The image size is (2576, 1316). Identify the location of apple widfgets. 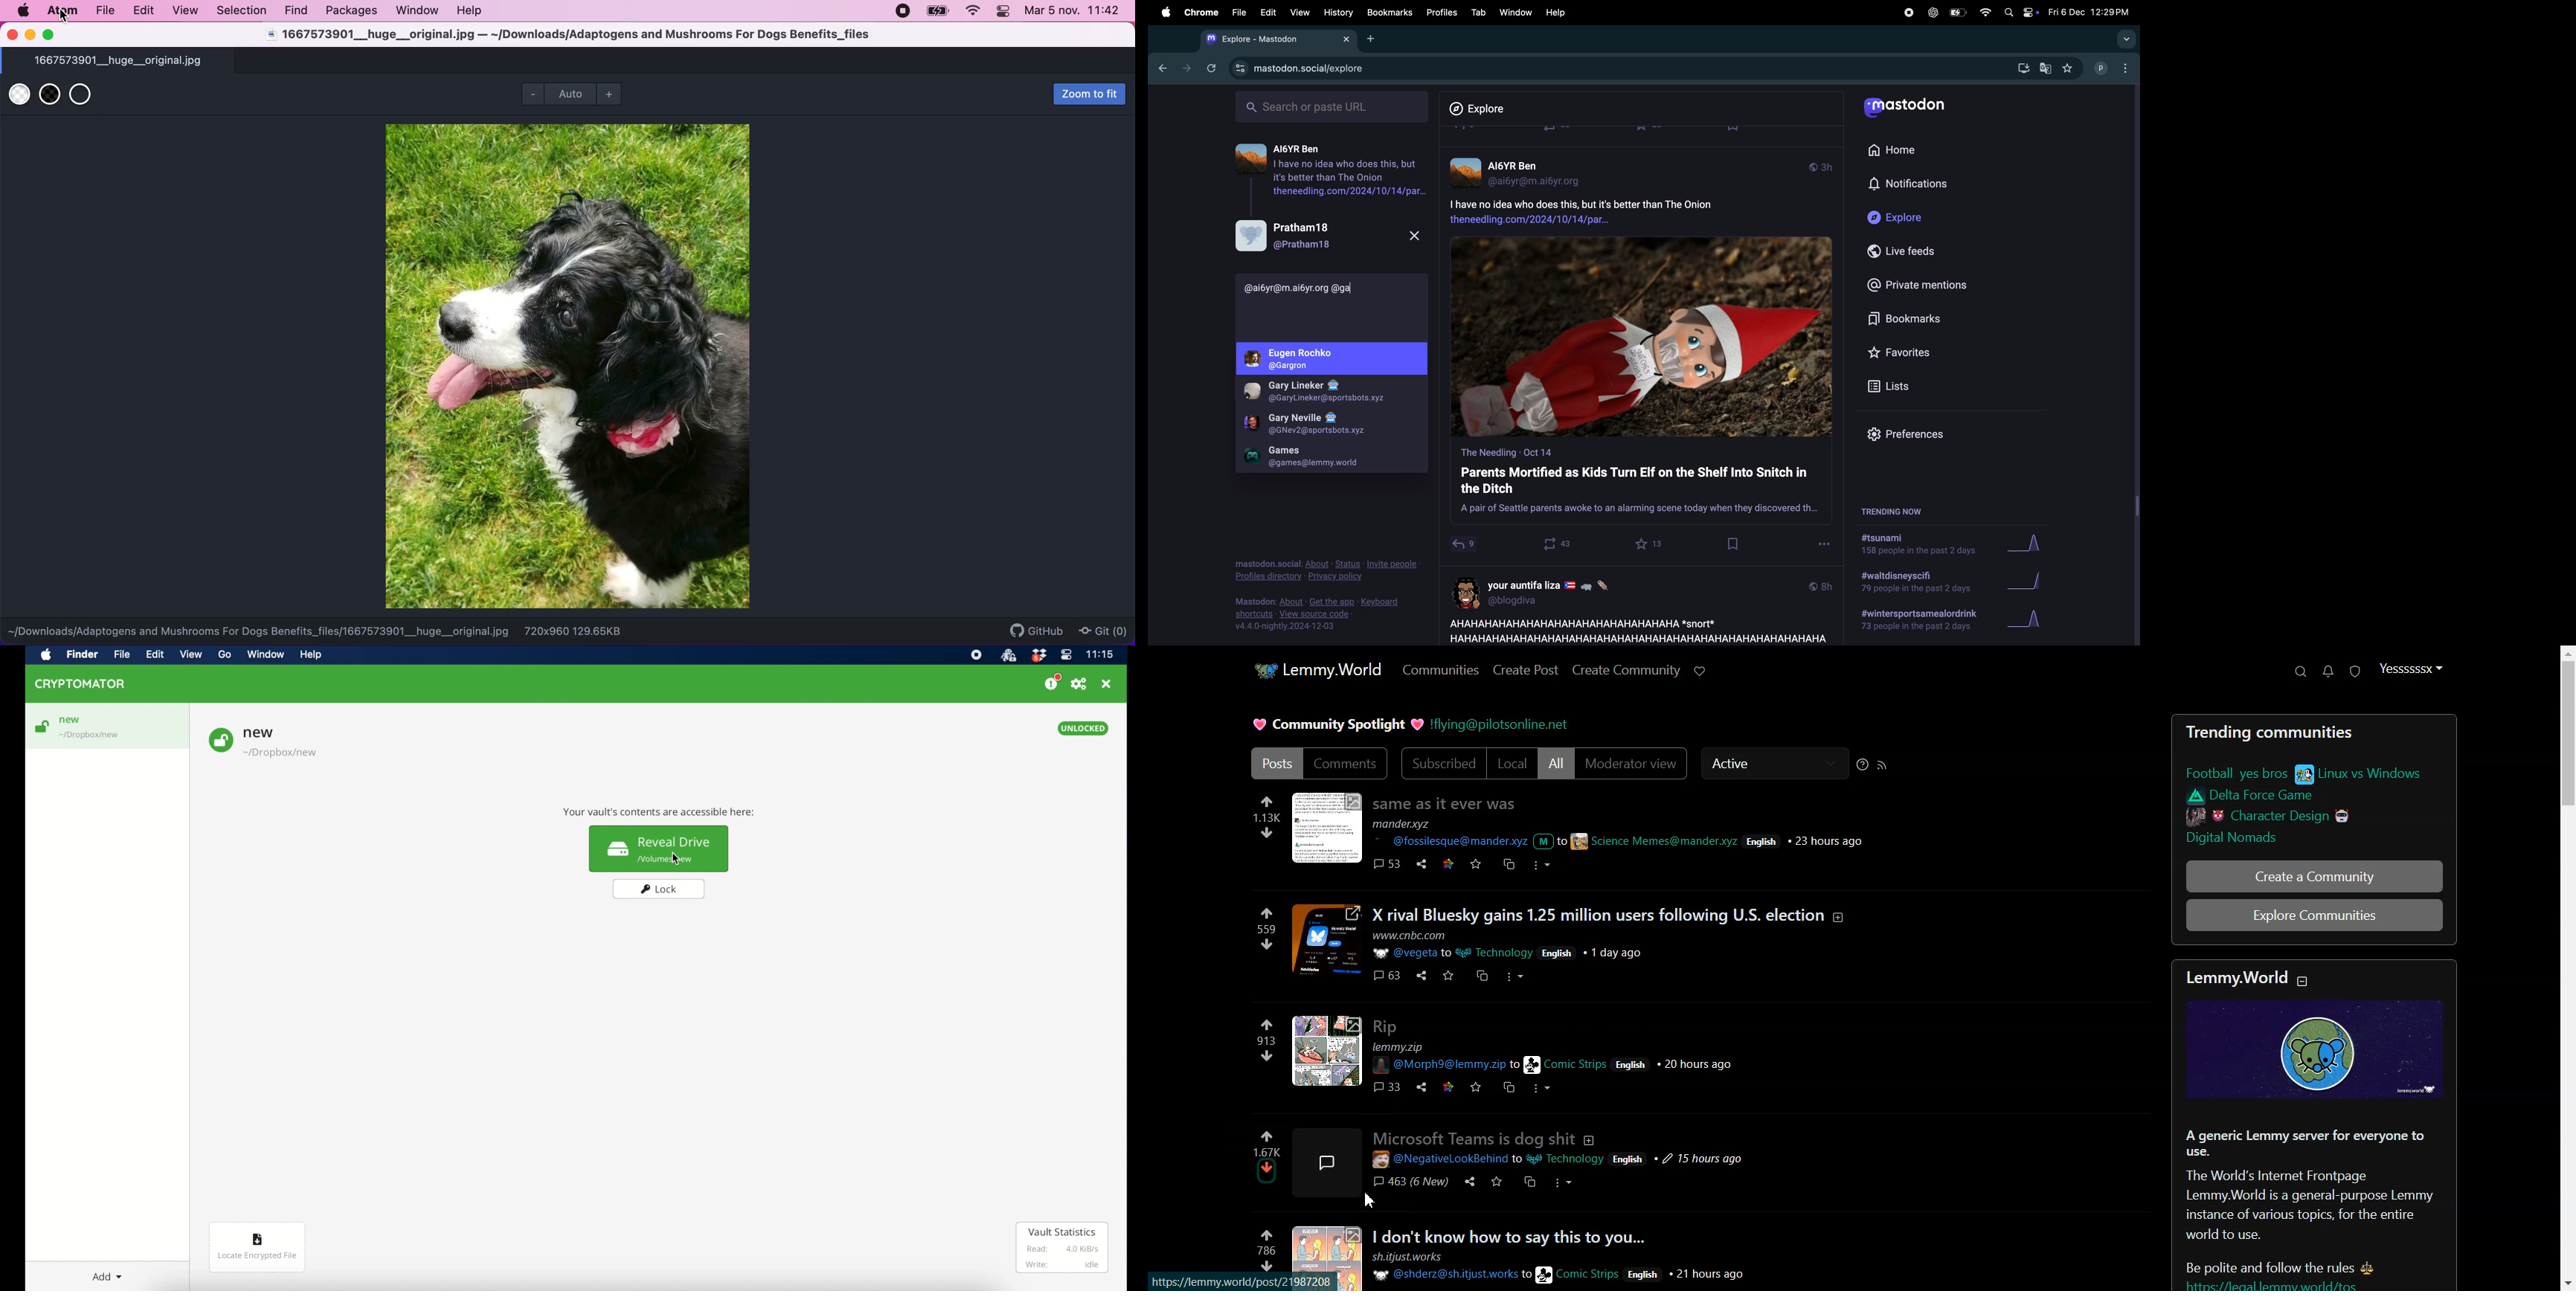
(2020, 10).